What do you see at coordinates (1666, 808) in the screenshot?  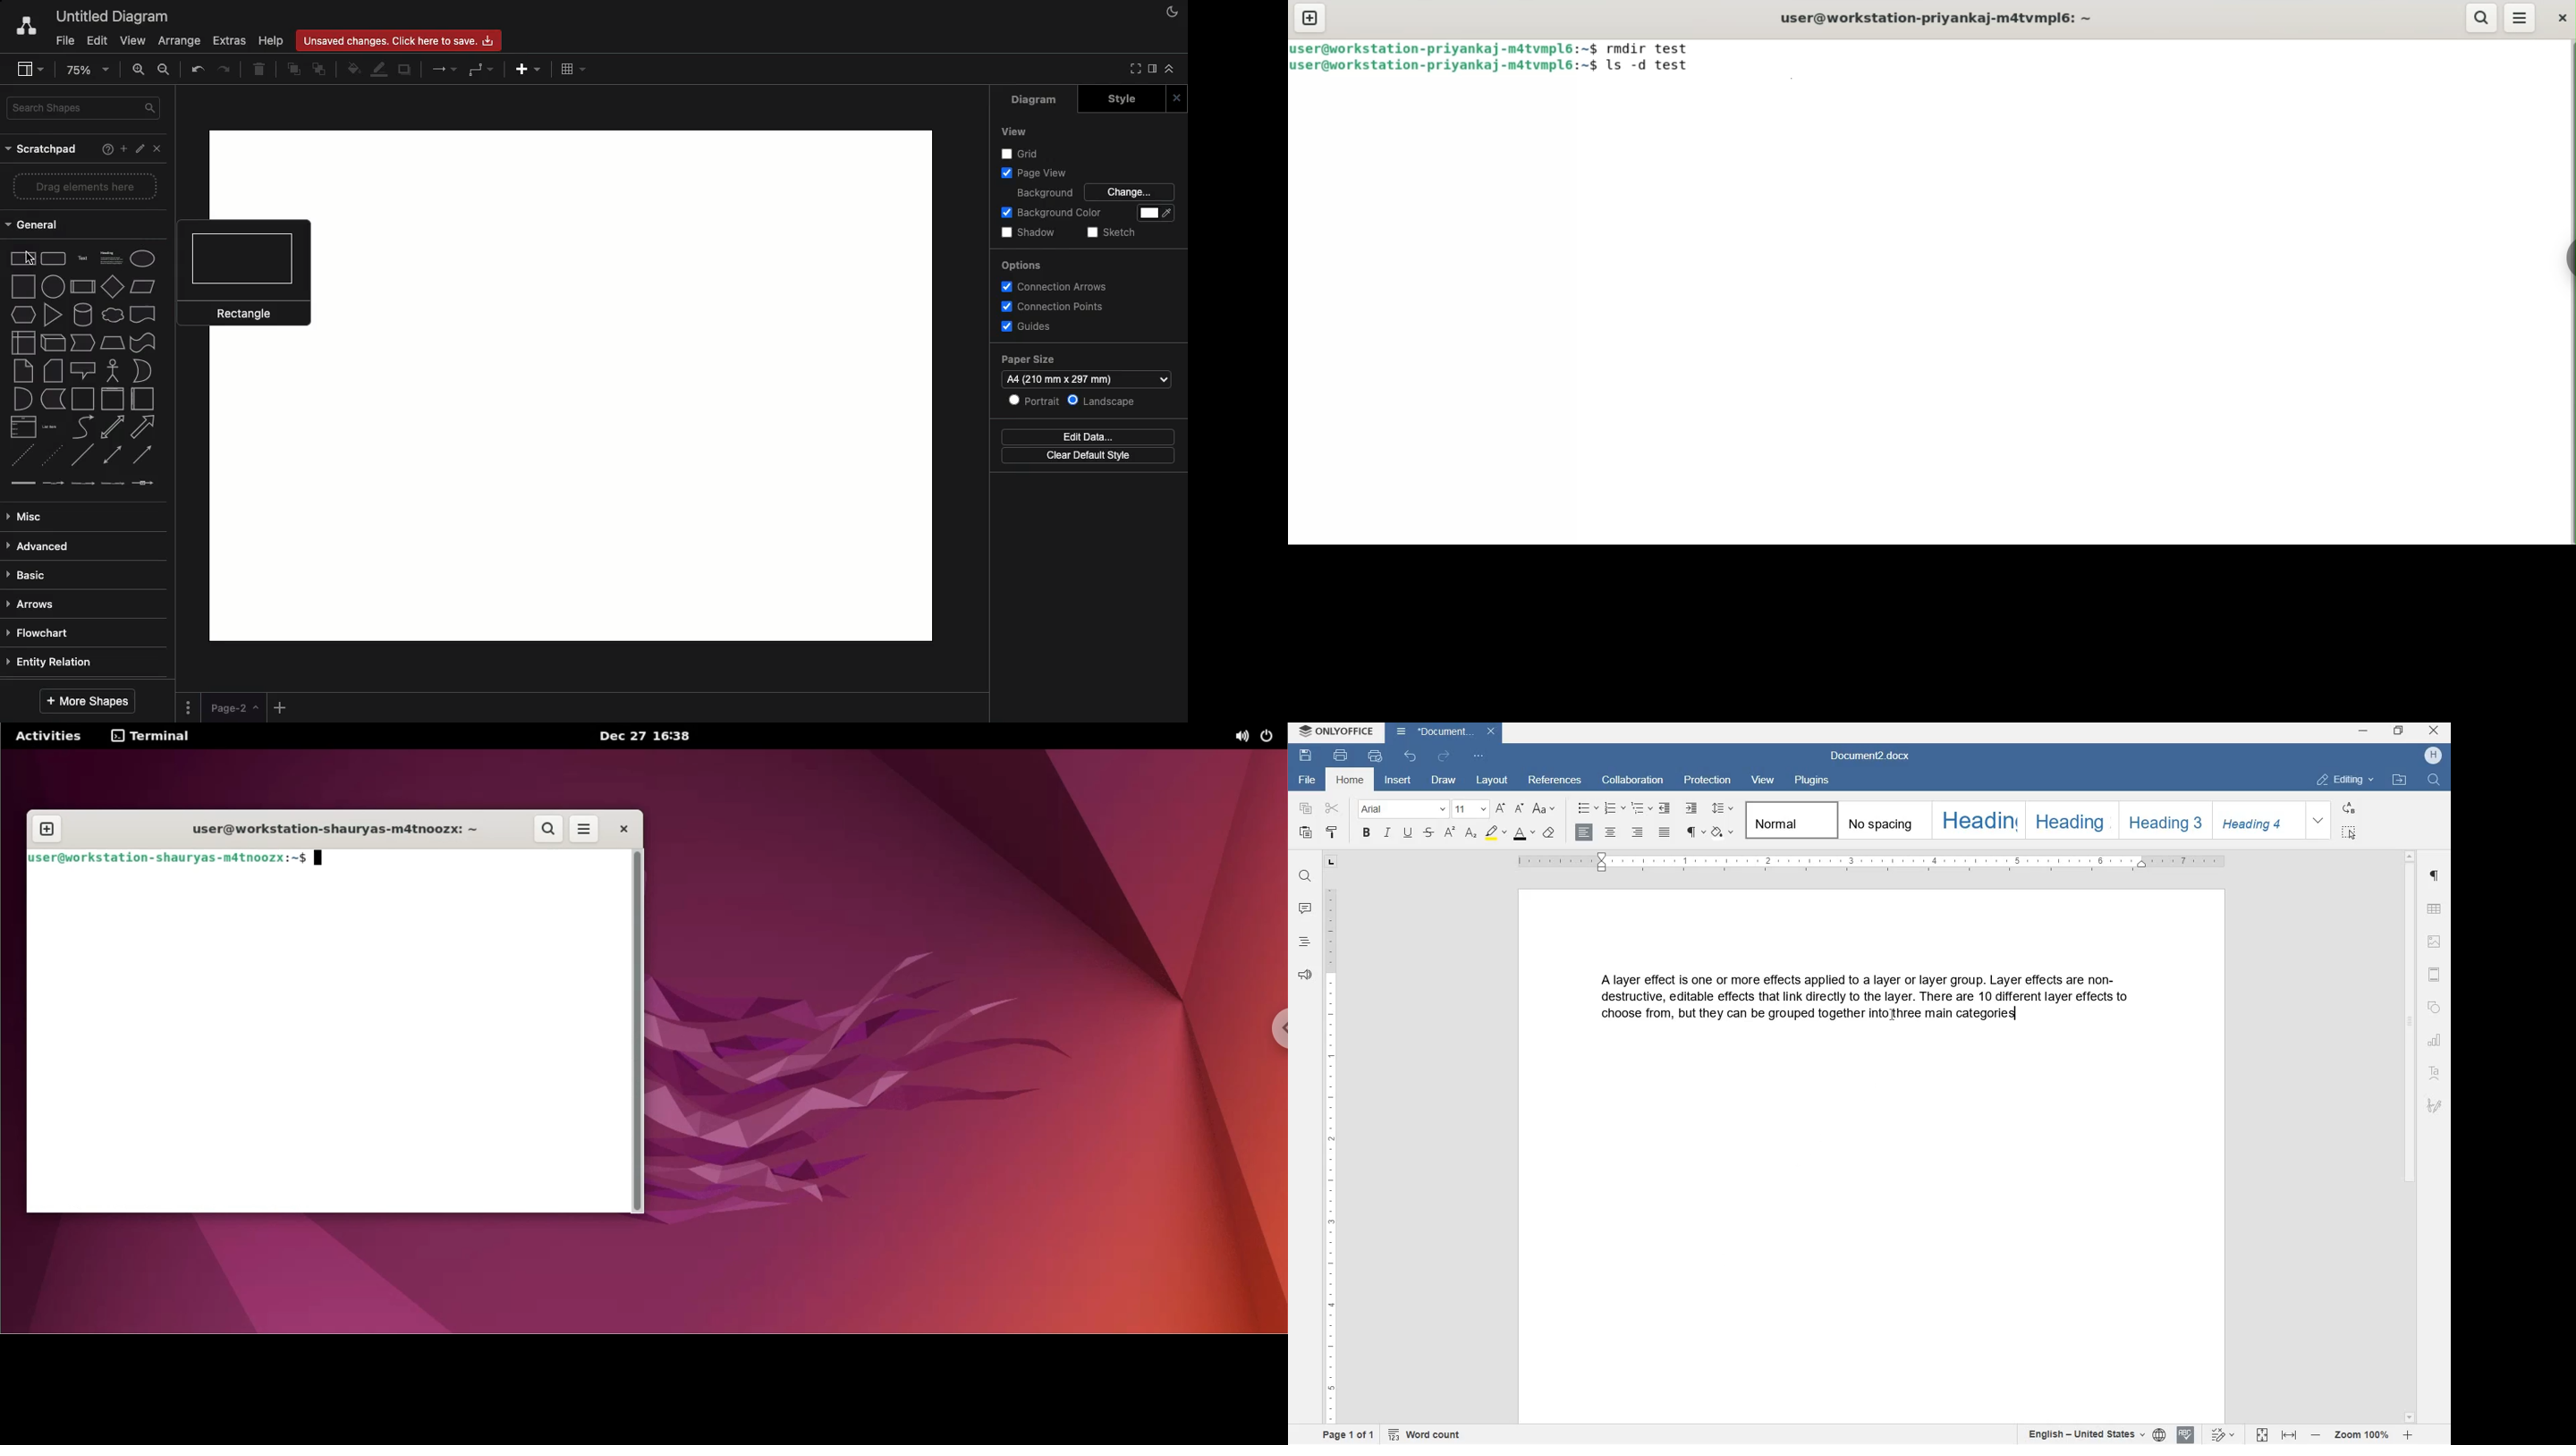 I see `decrease indent` at bounding box center [1666, 808].